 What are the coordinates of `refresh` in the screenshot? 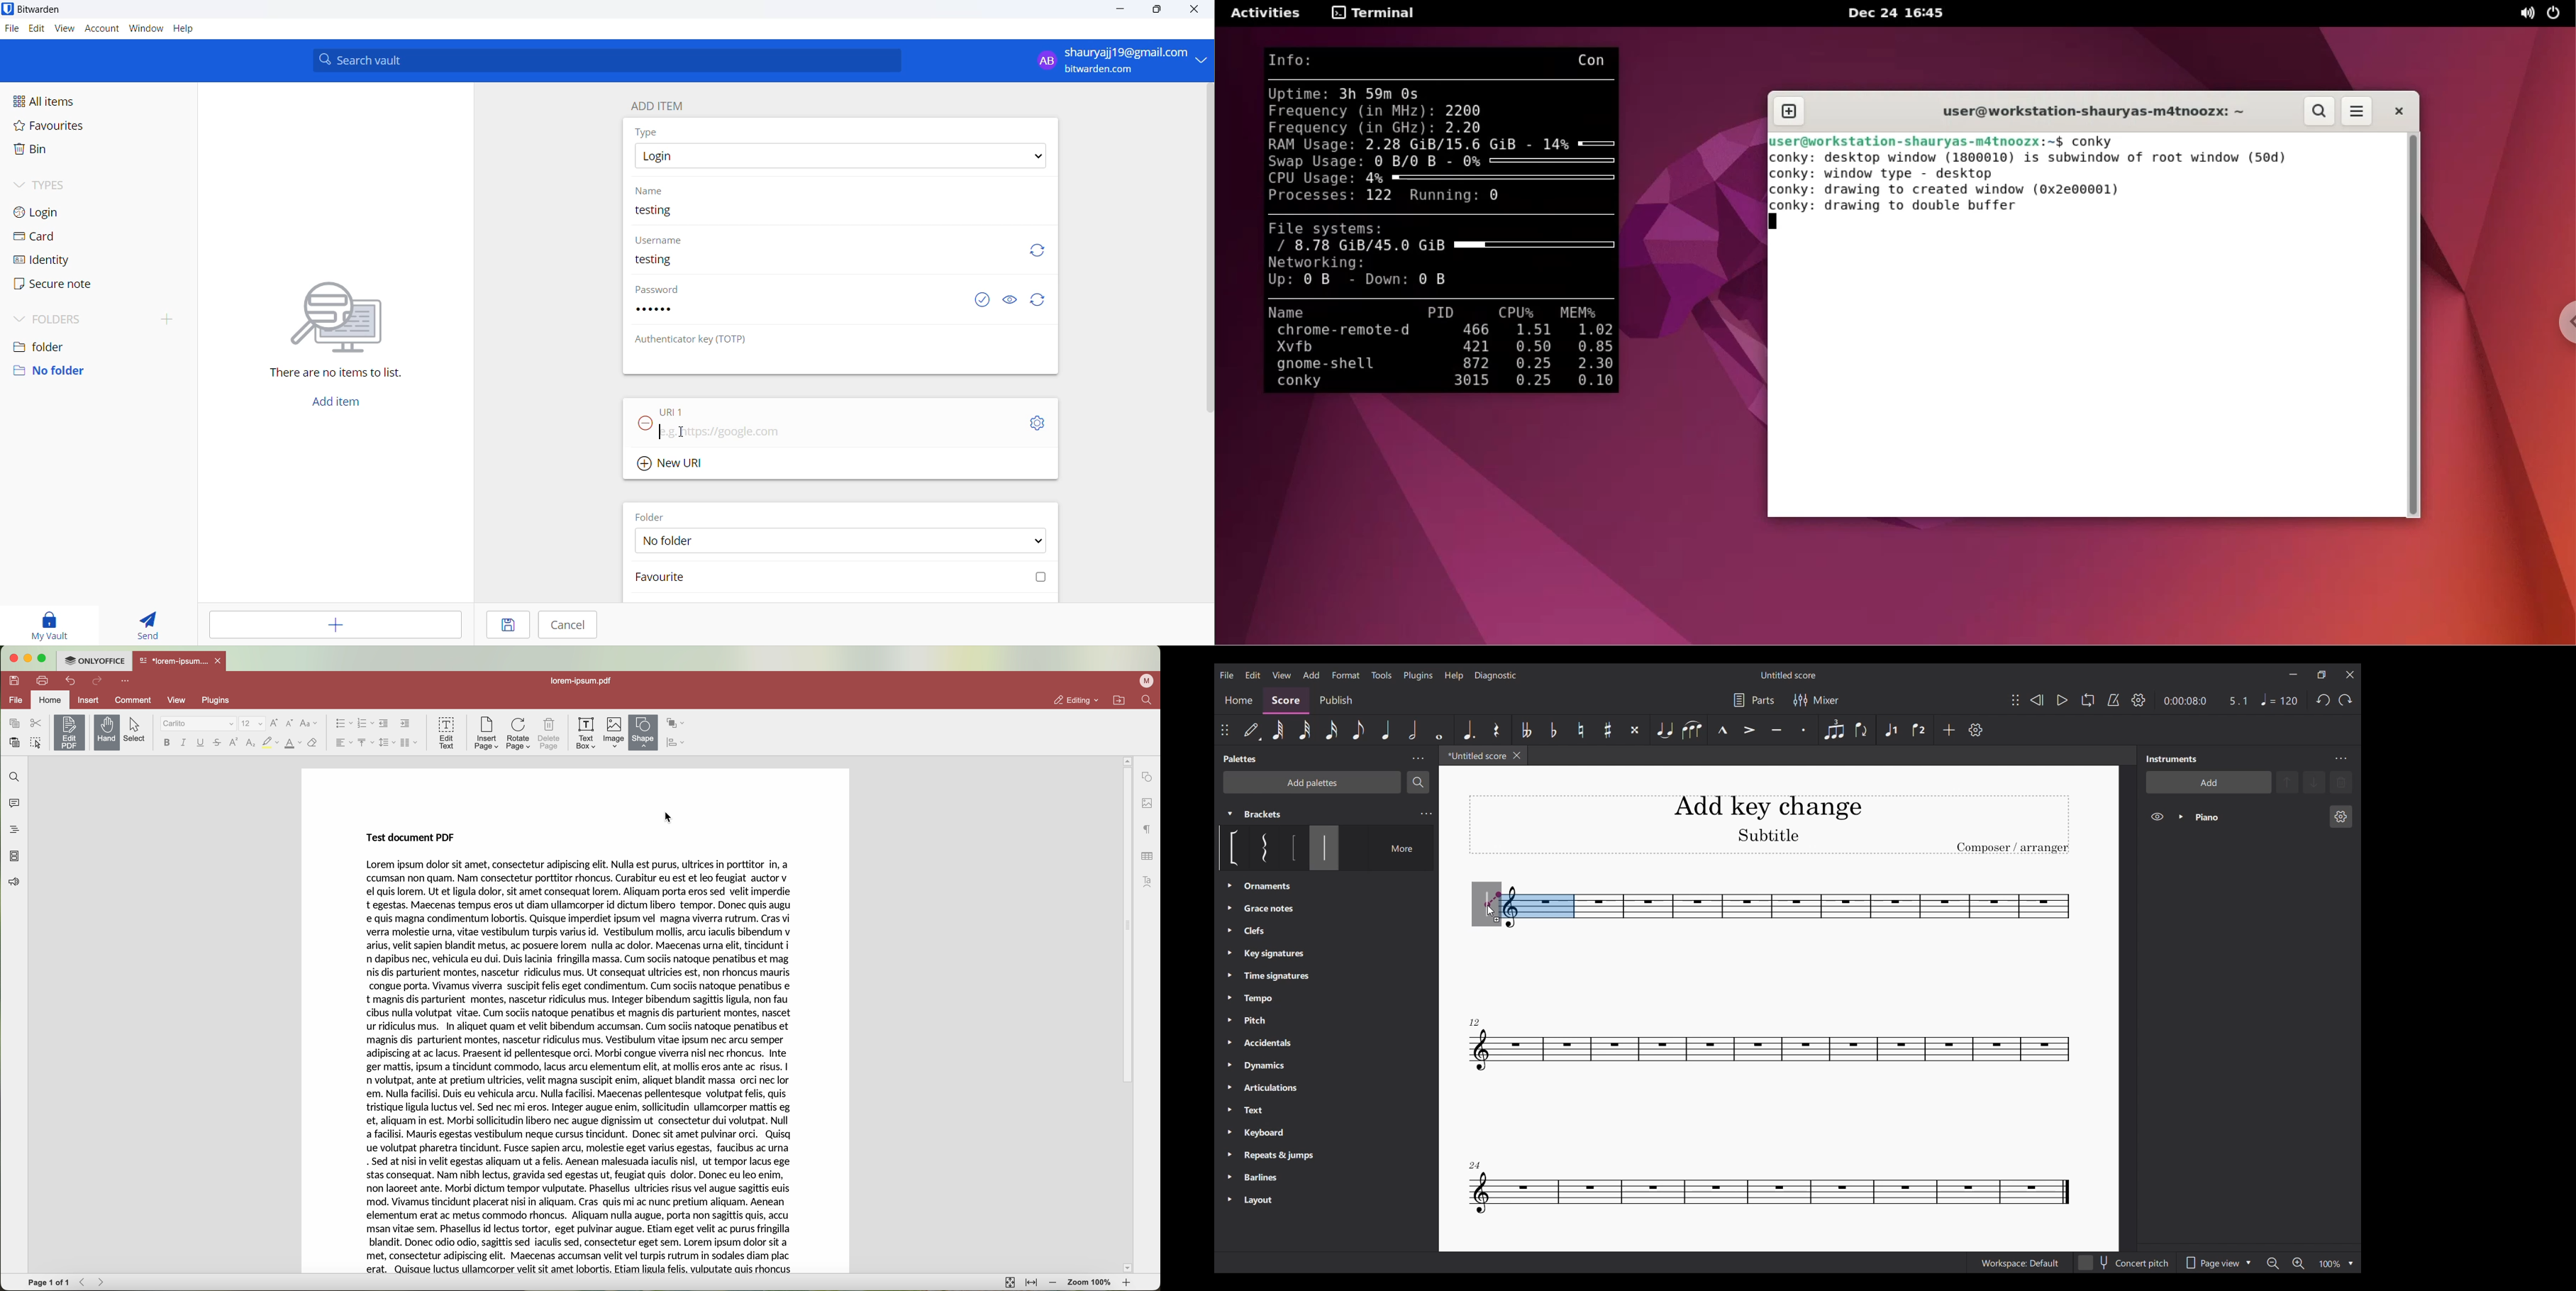 It's located at (1038, 300).